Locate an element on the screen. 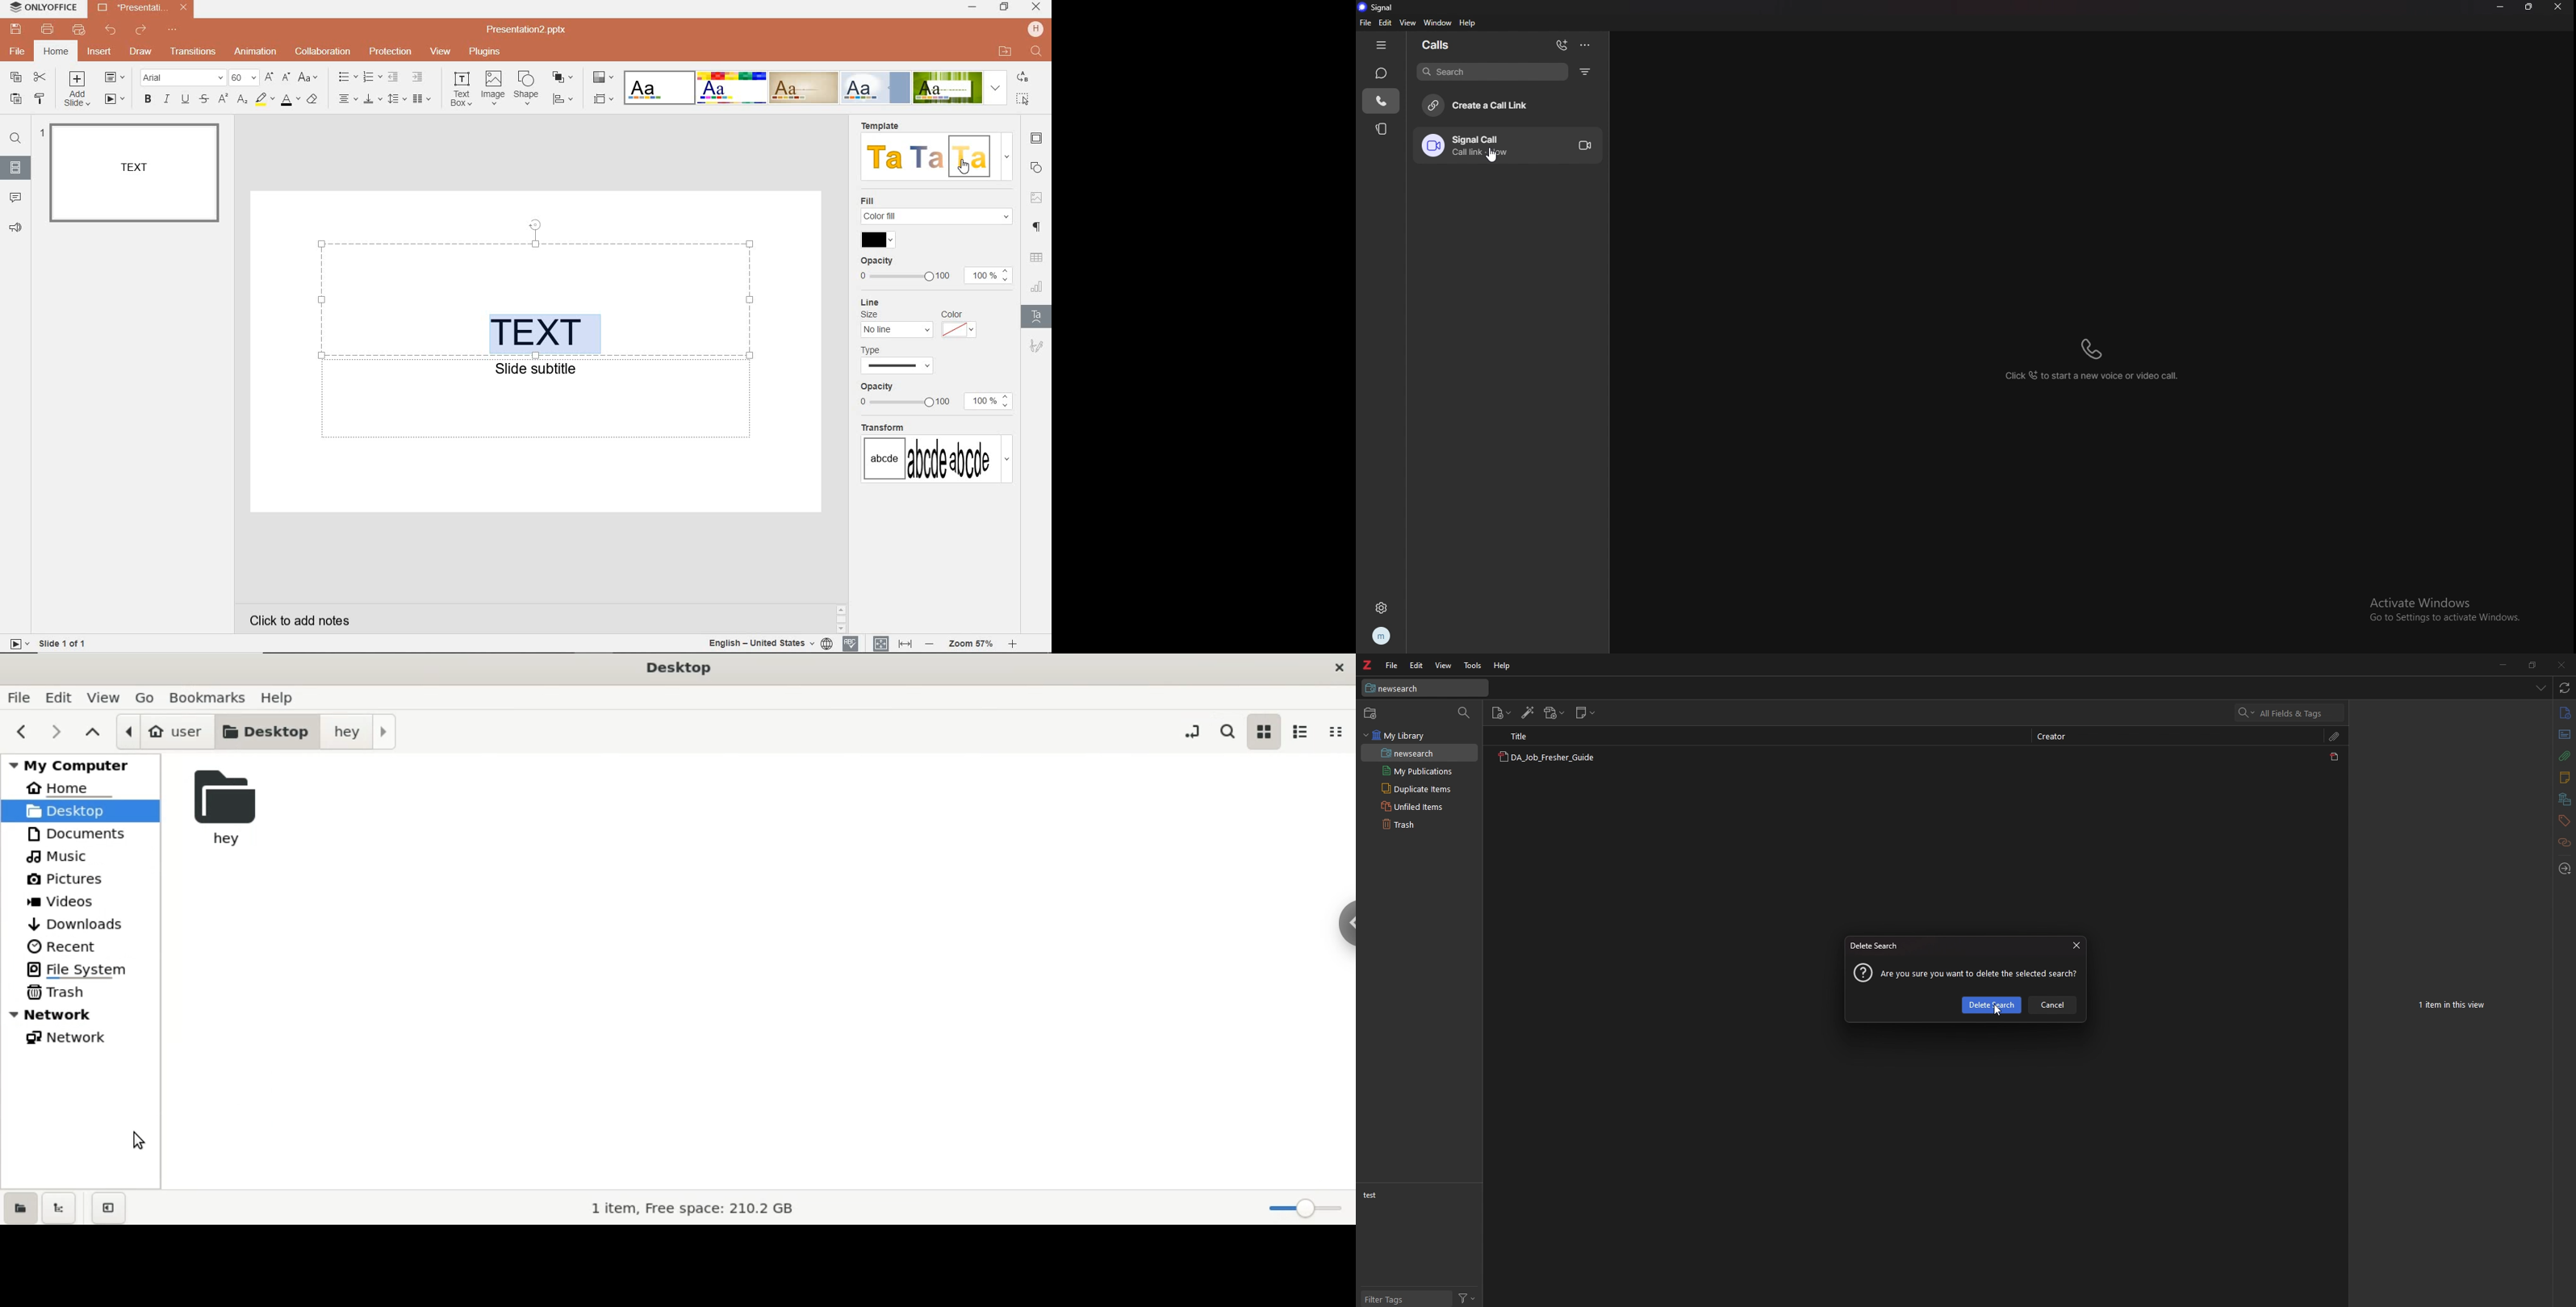  fill color is located at coordinates (876, 240).